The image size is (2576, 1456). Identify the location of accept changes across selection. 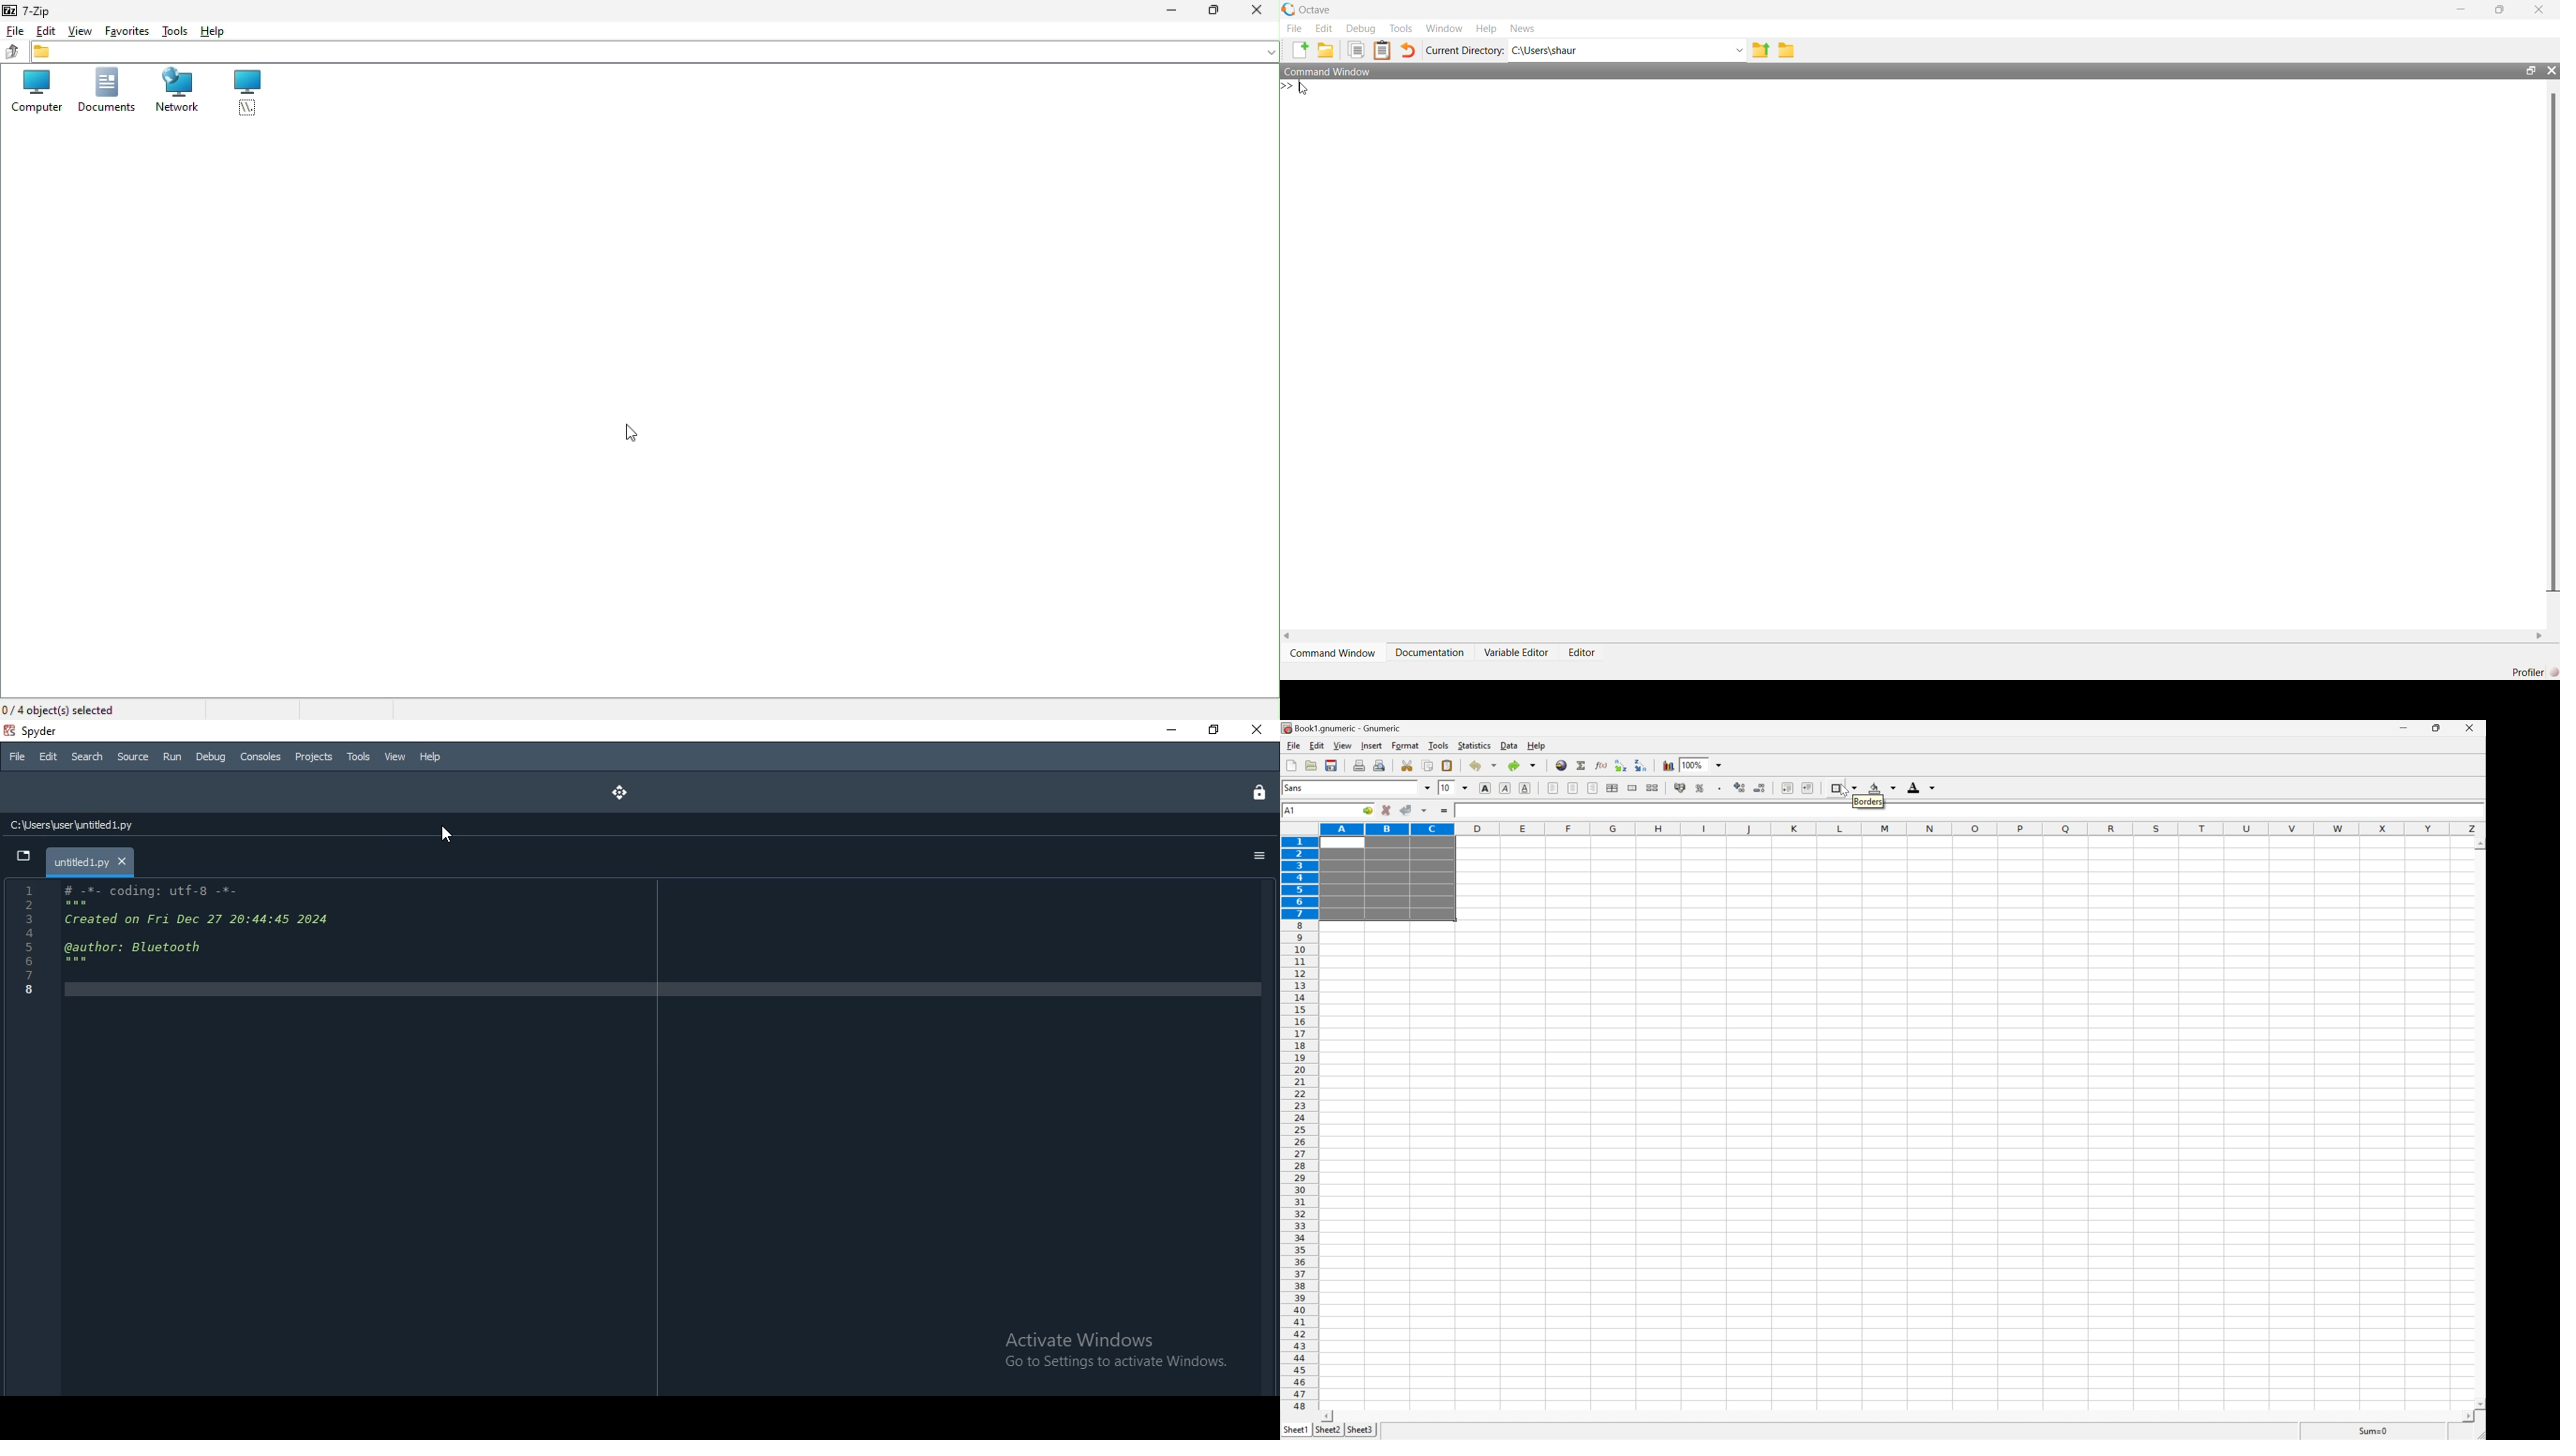
(1424, 810).